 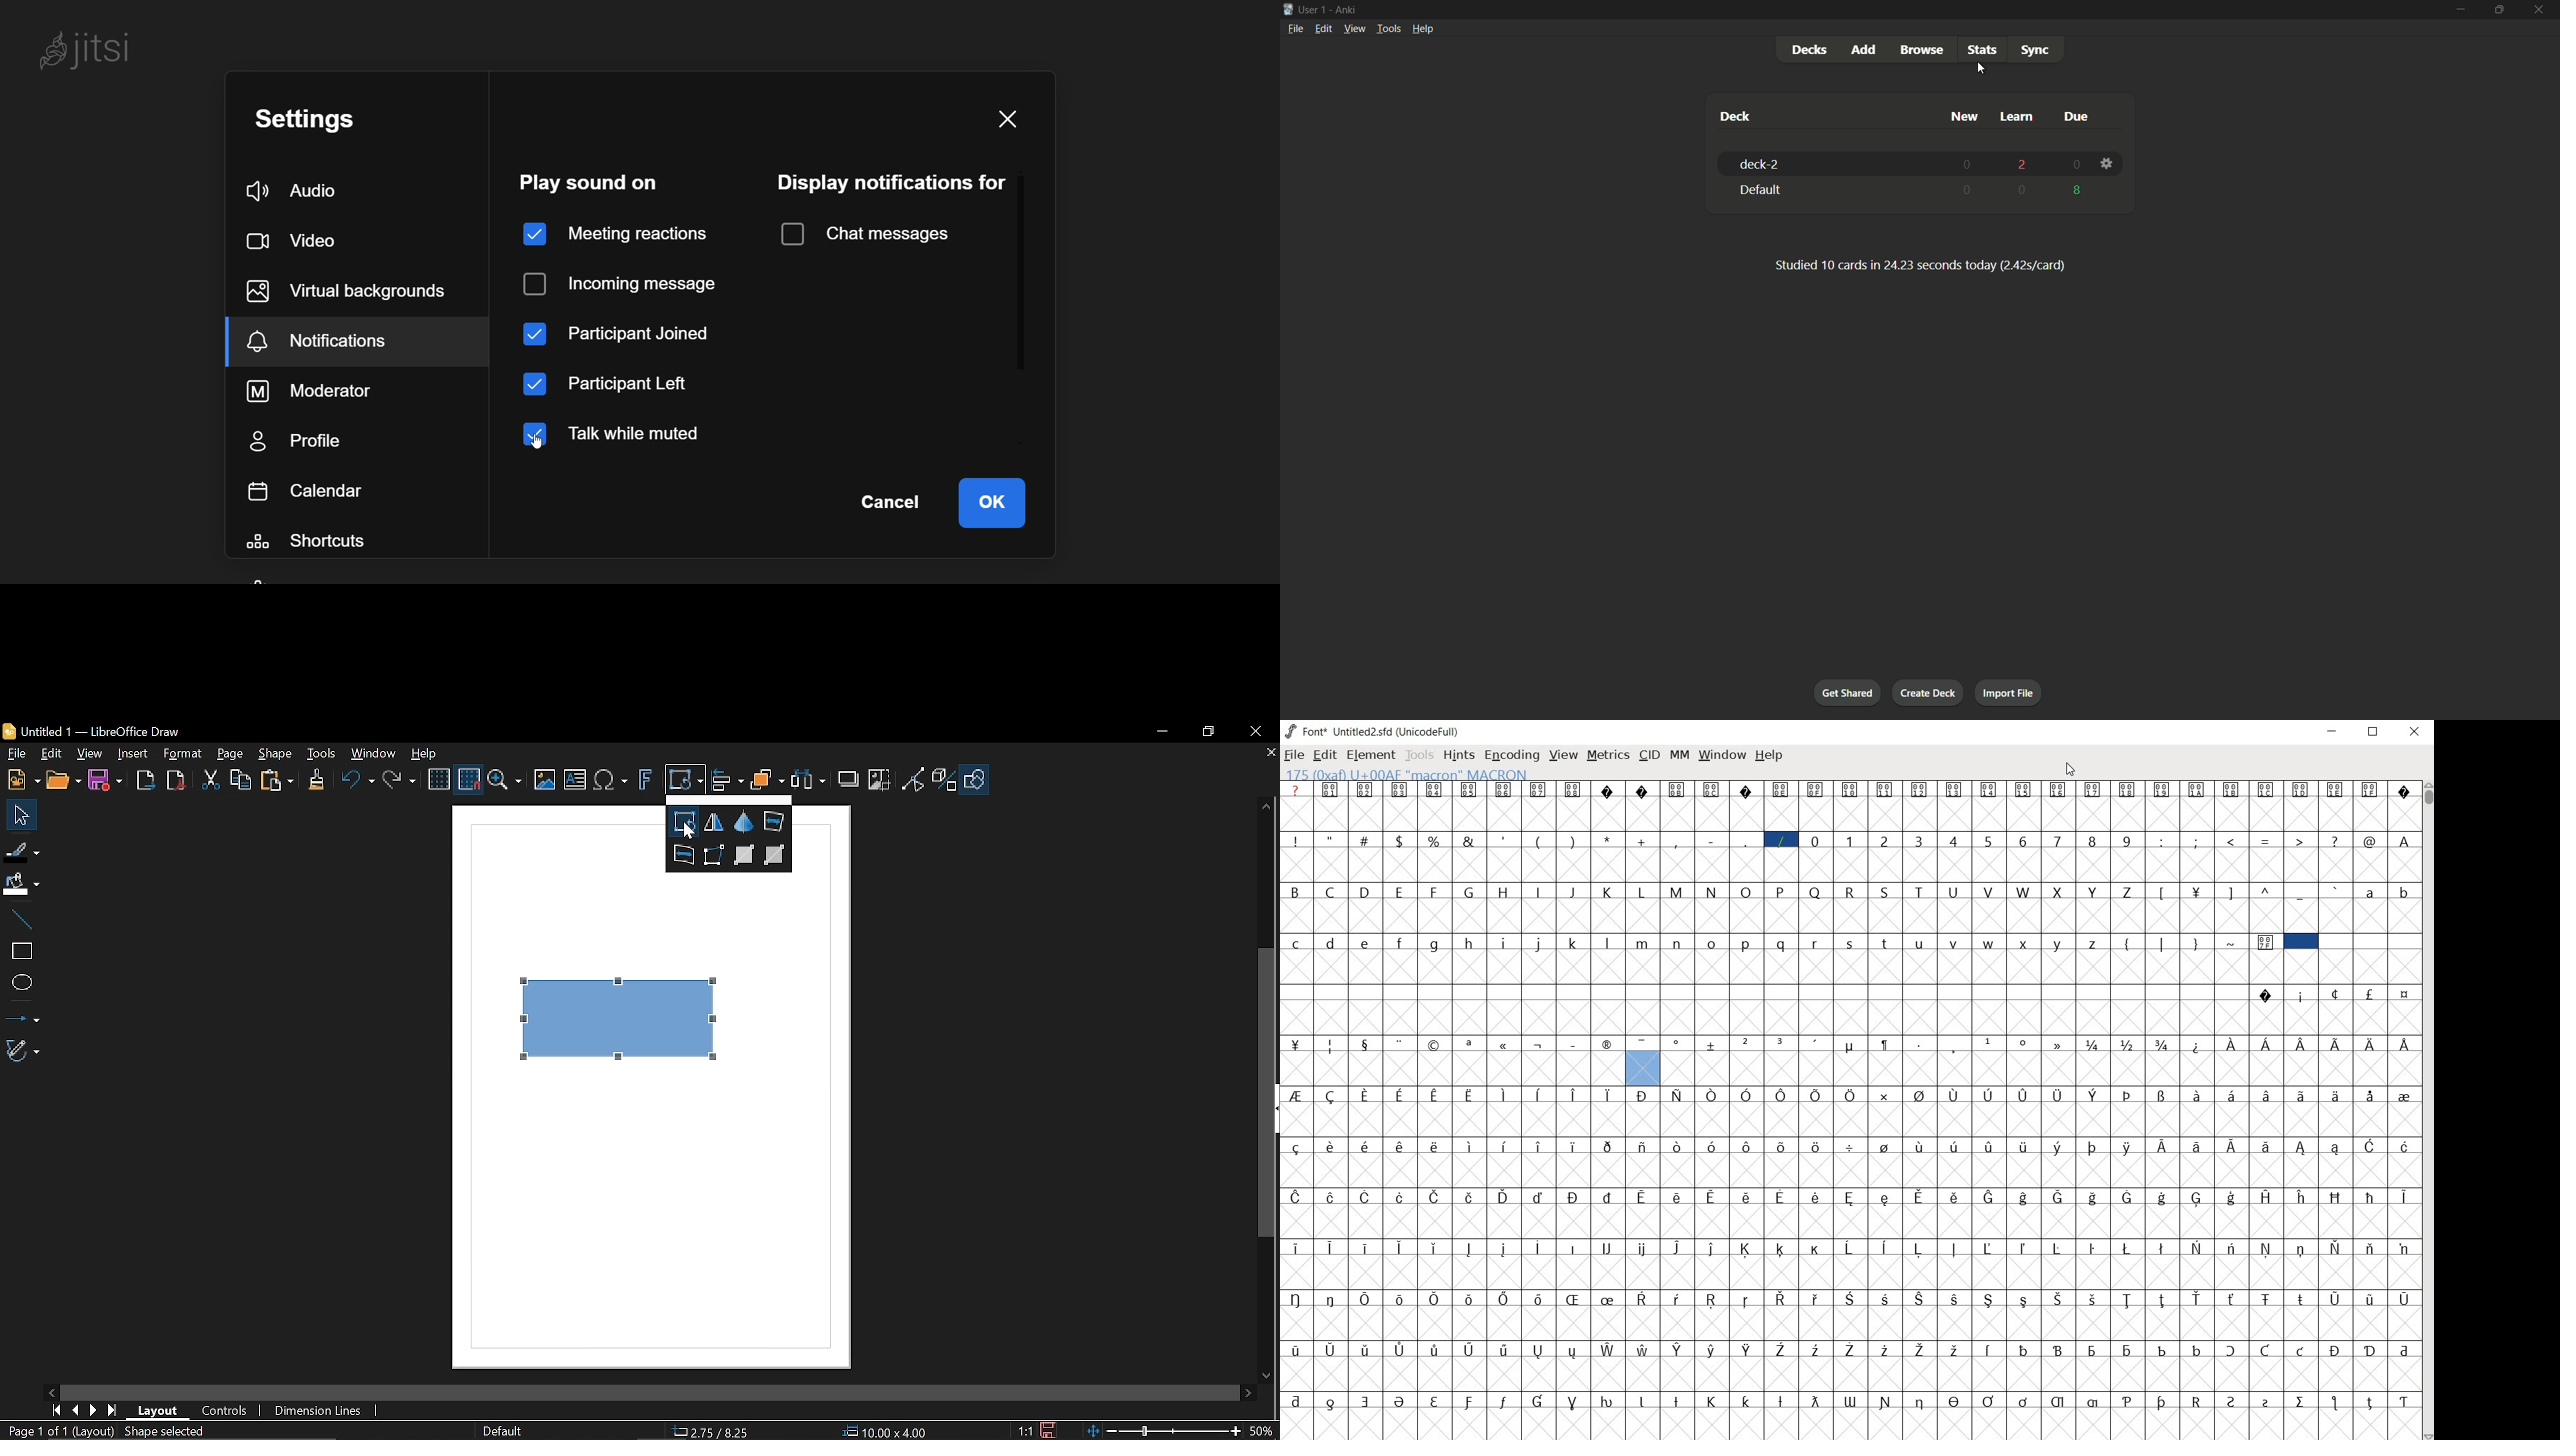 I want to click on Symbol, so click(x=1297, y=1096).